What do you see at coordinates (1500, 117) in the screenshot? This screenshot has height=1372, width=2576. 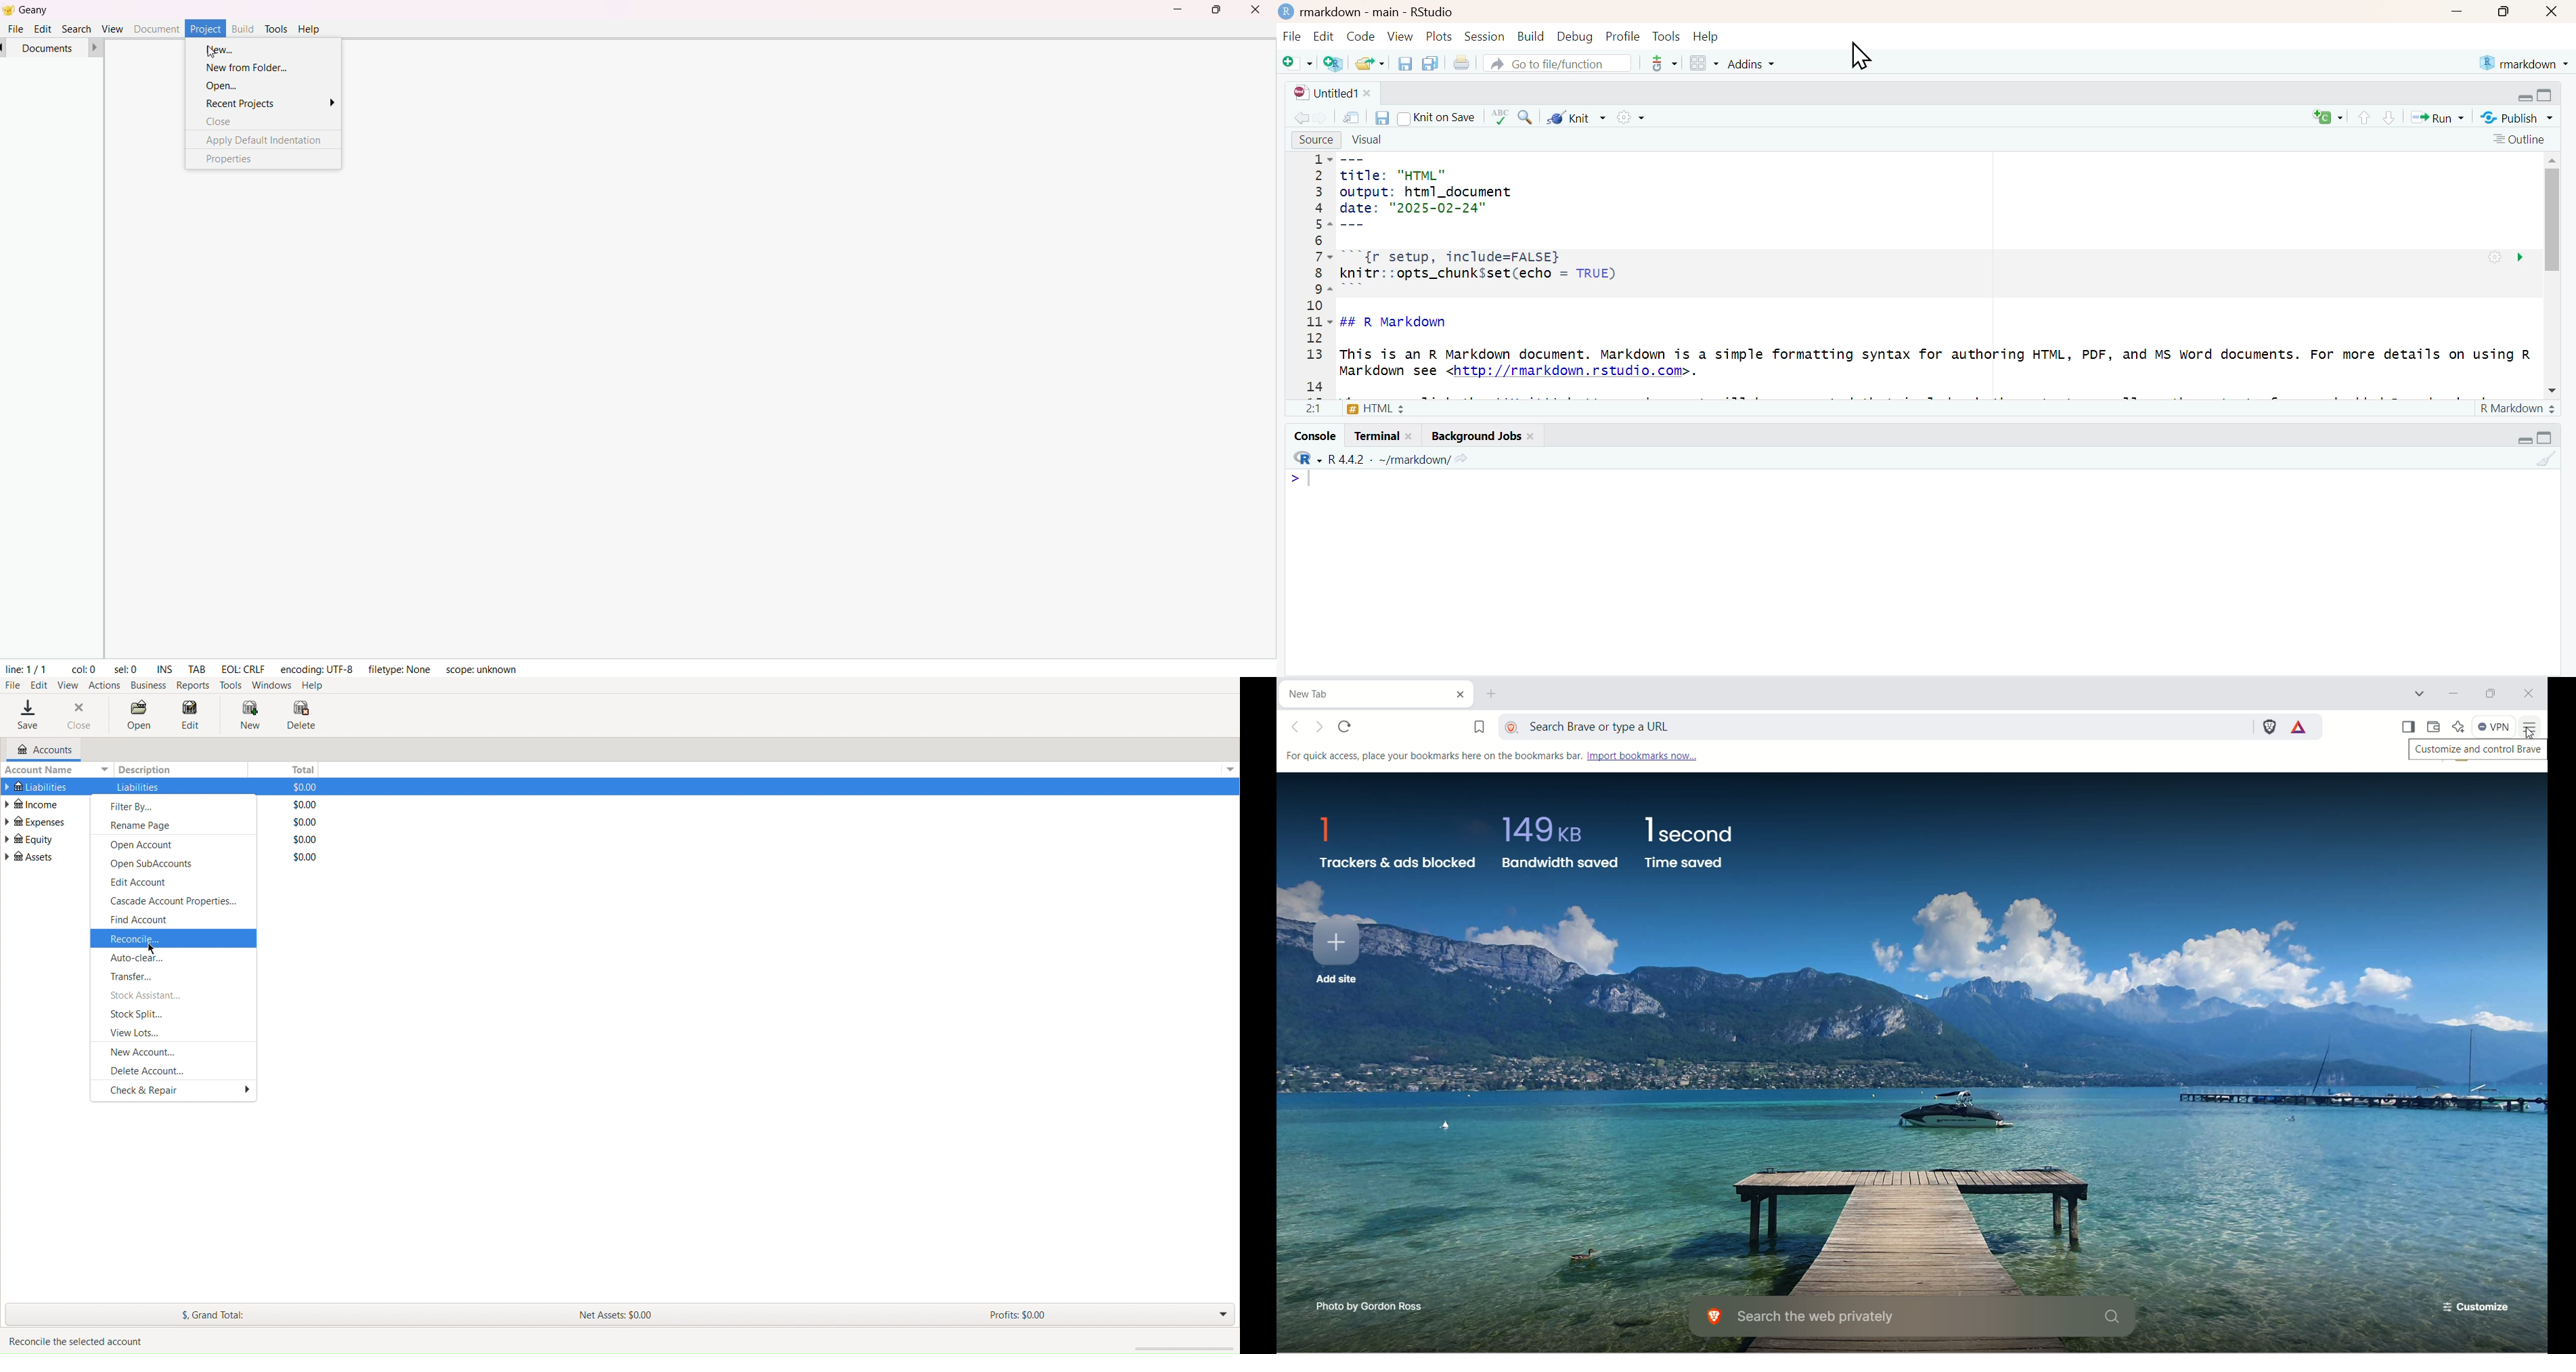 I see `Spell check` at bounding box center [1500, 117].